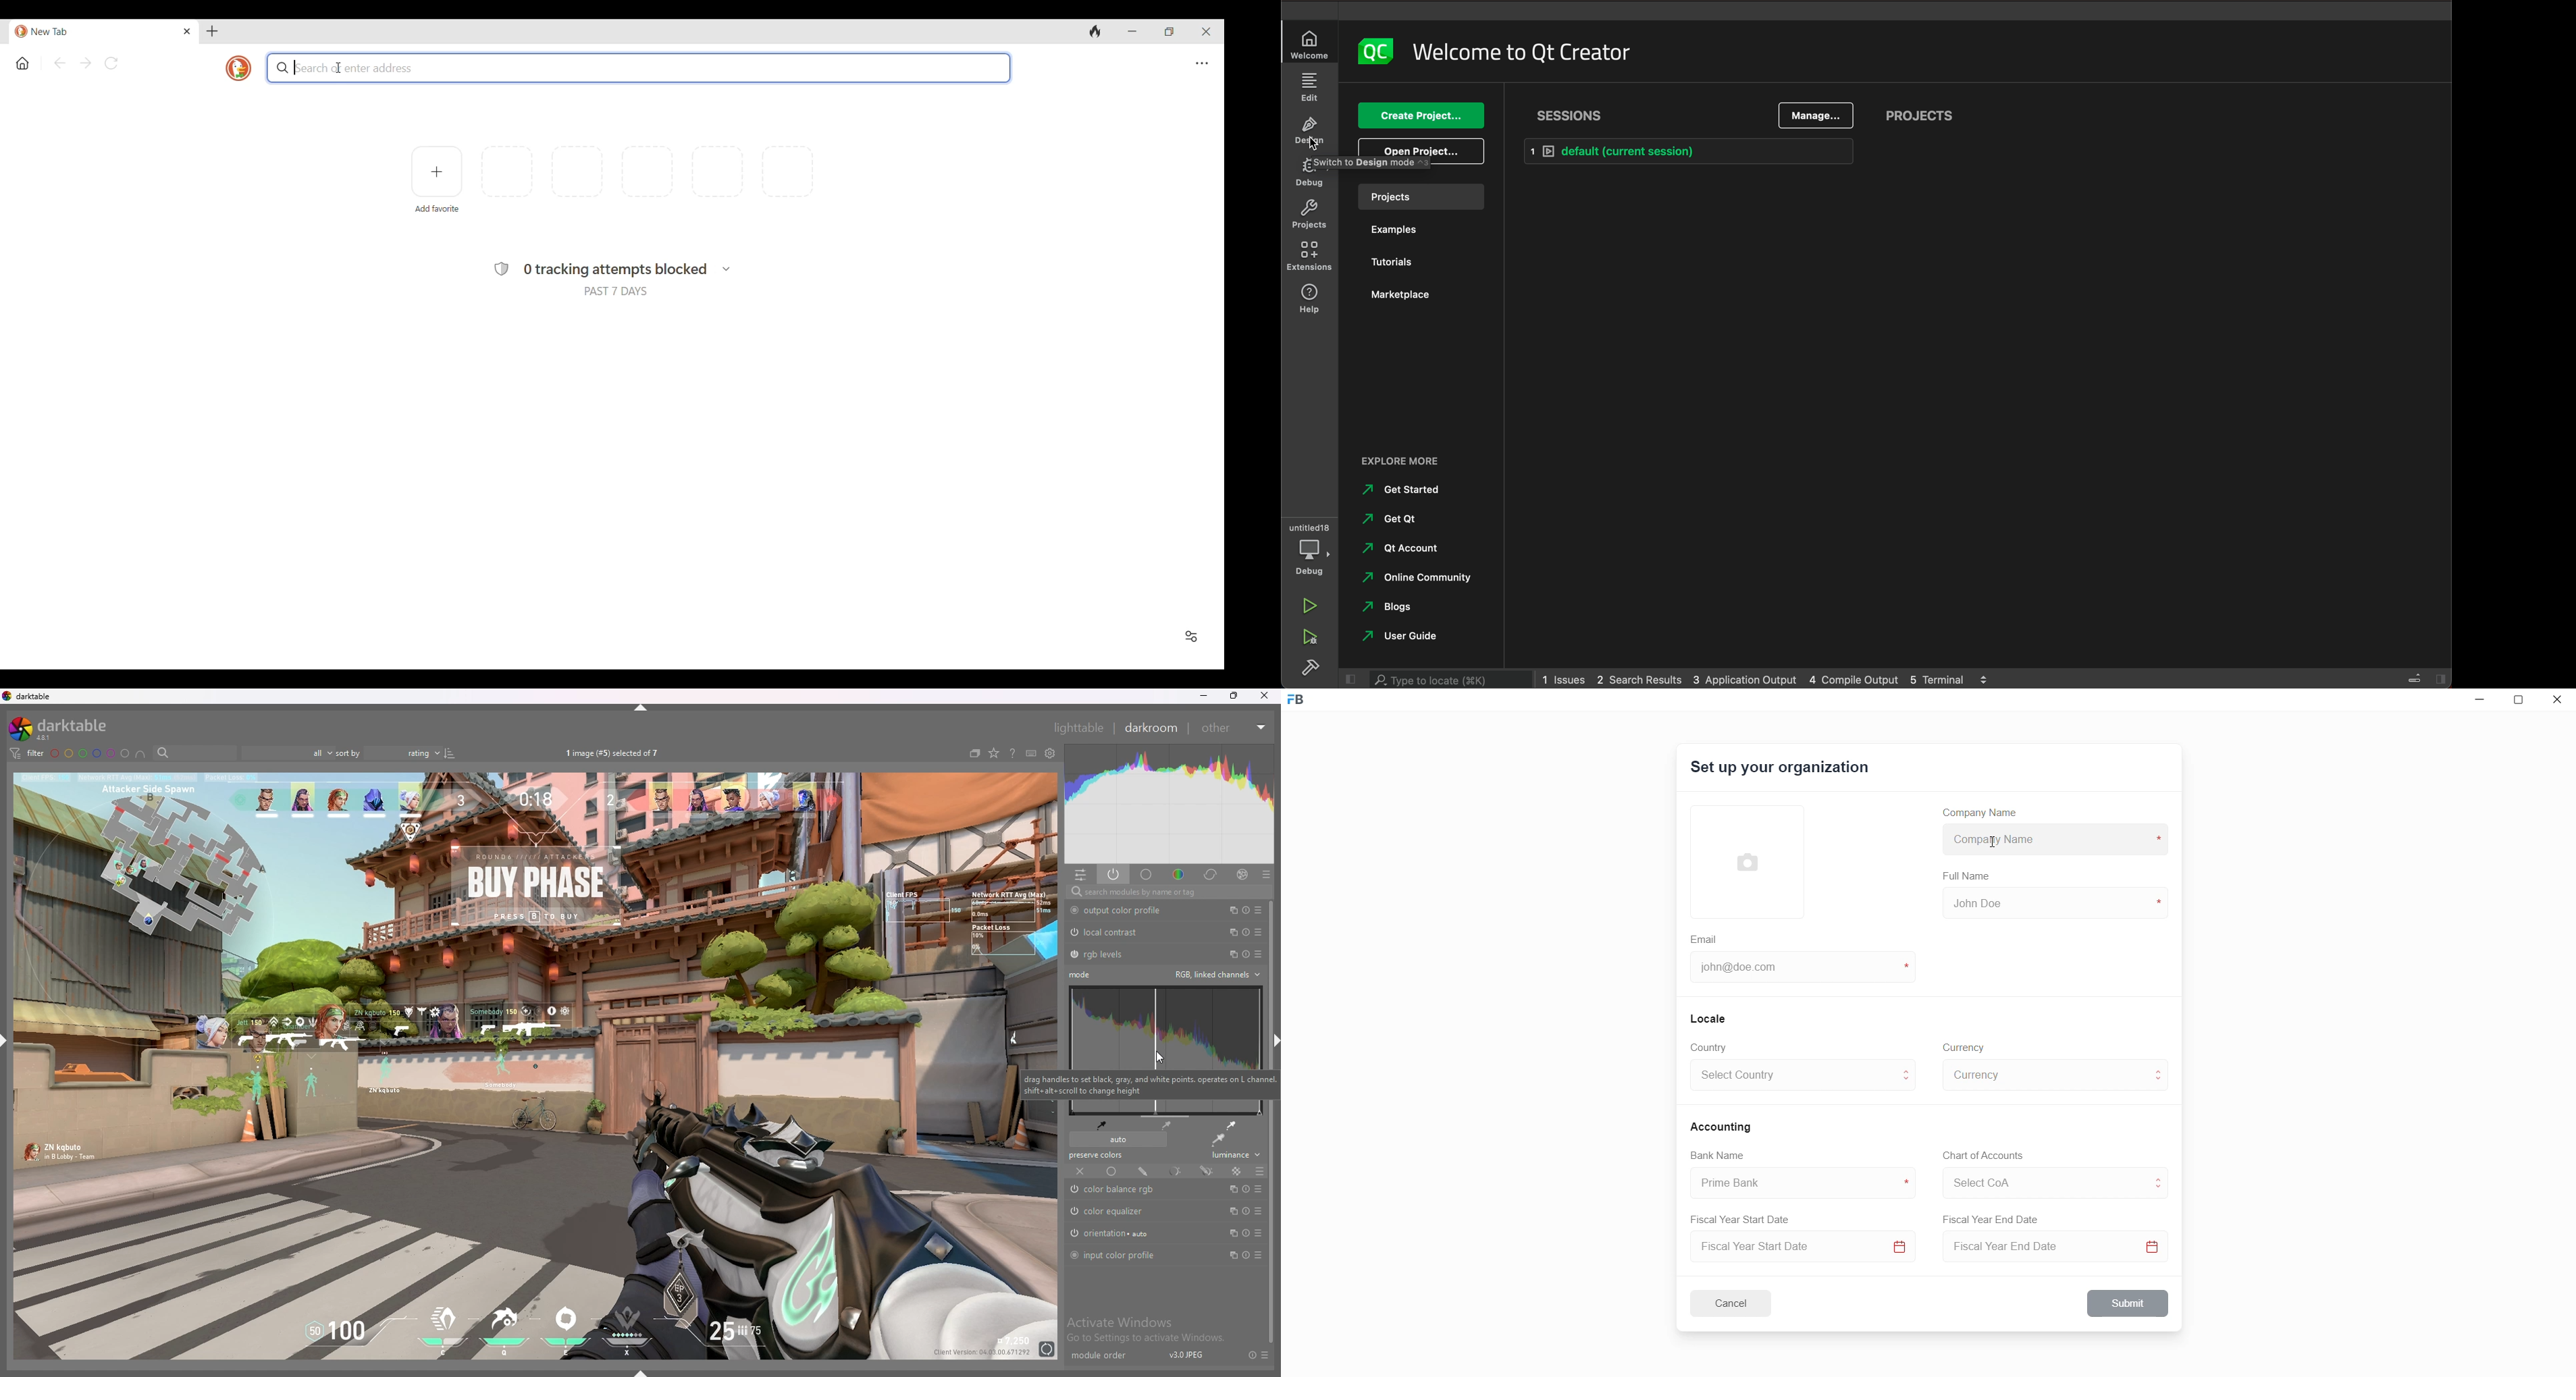 The width and height of the screenshot is (2576, 1400). What do you see at coordinates (1166, 893) in the screenshot?
I see `search modules` at bounding box center [1166, 893].